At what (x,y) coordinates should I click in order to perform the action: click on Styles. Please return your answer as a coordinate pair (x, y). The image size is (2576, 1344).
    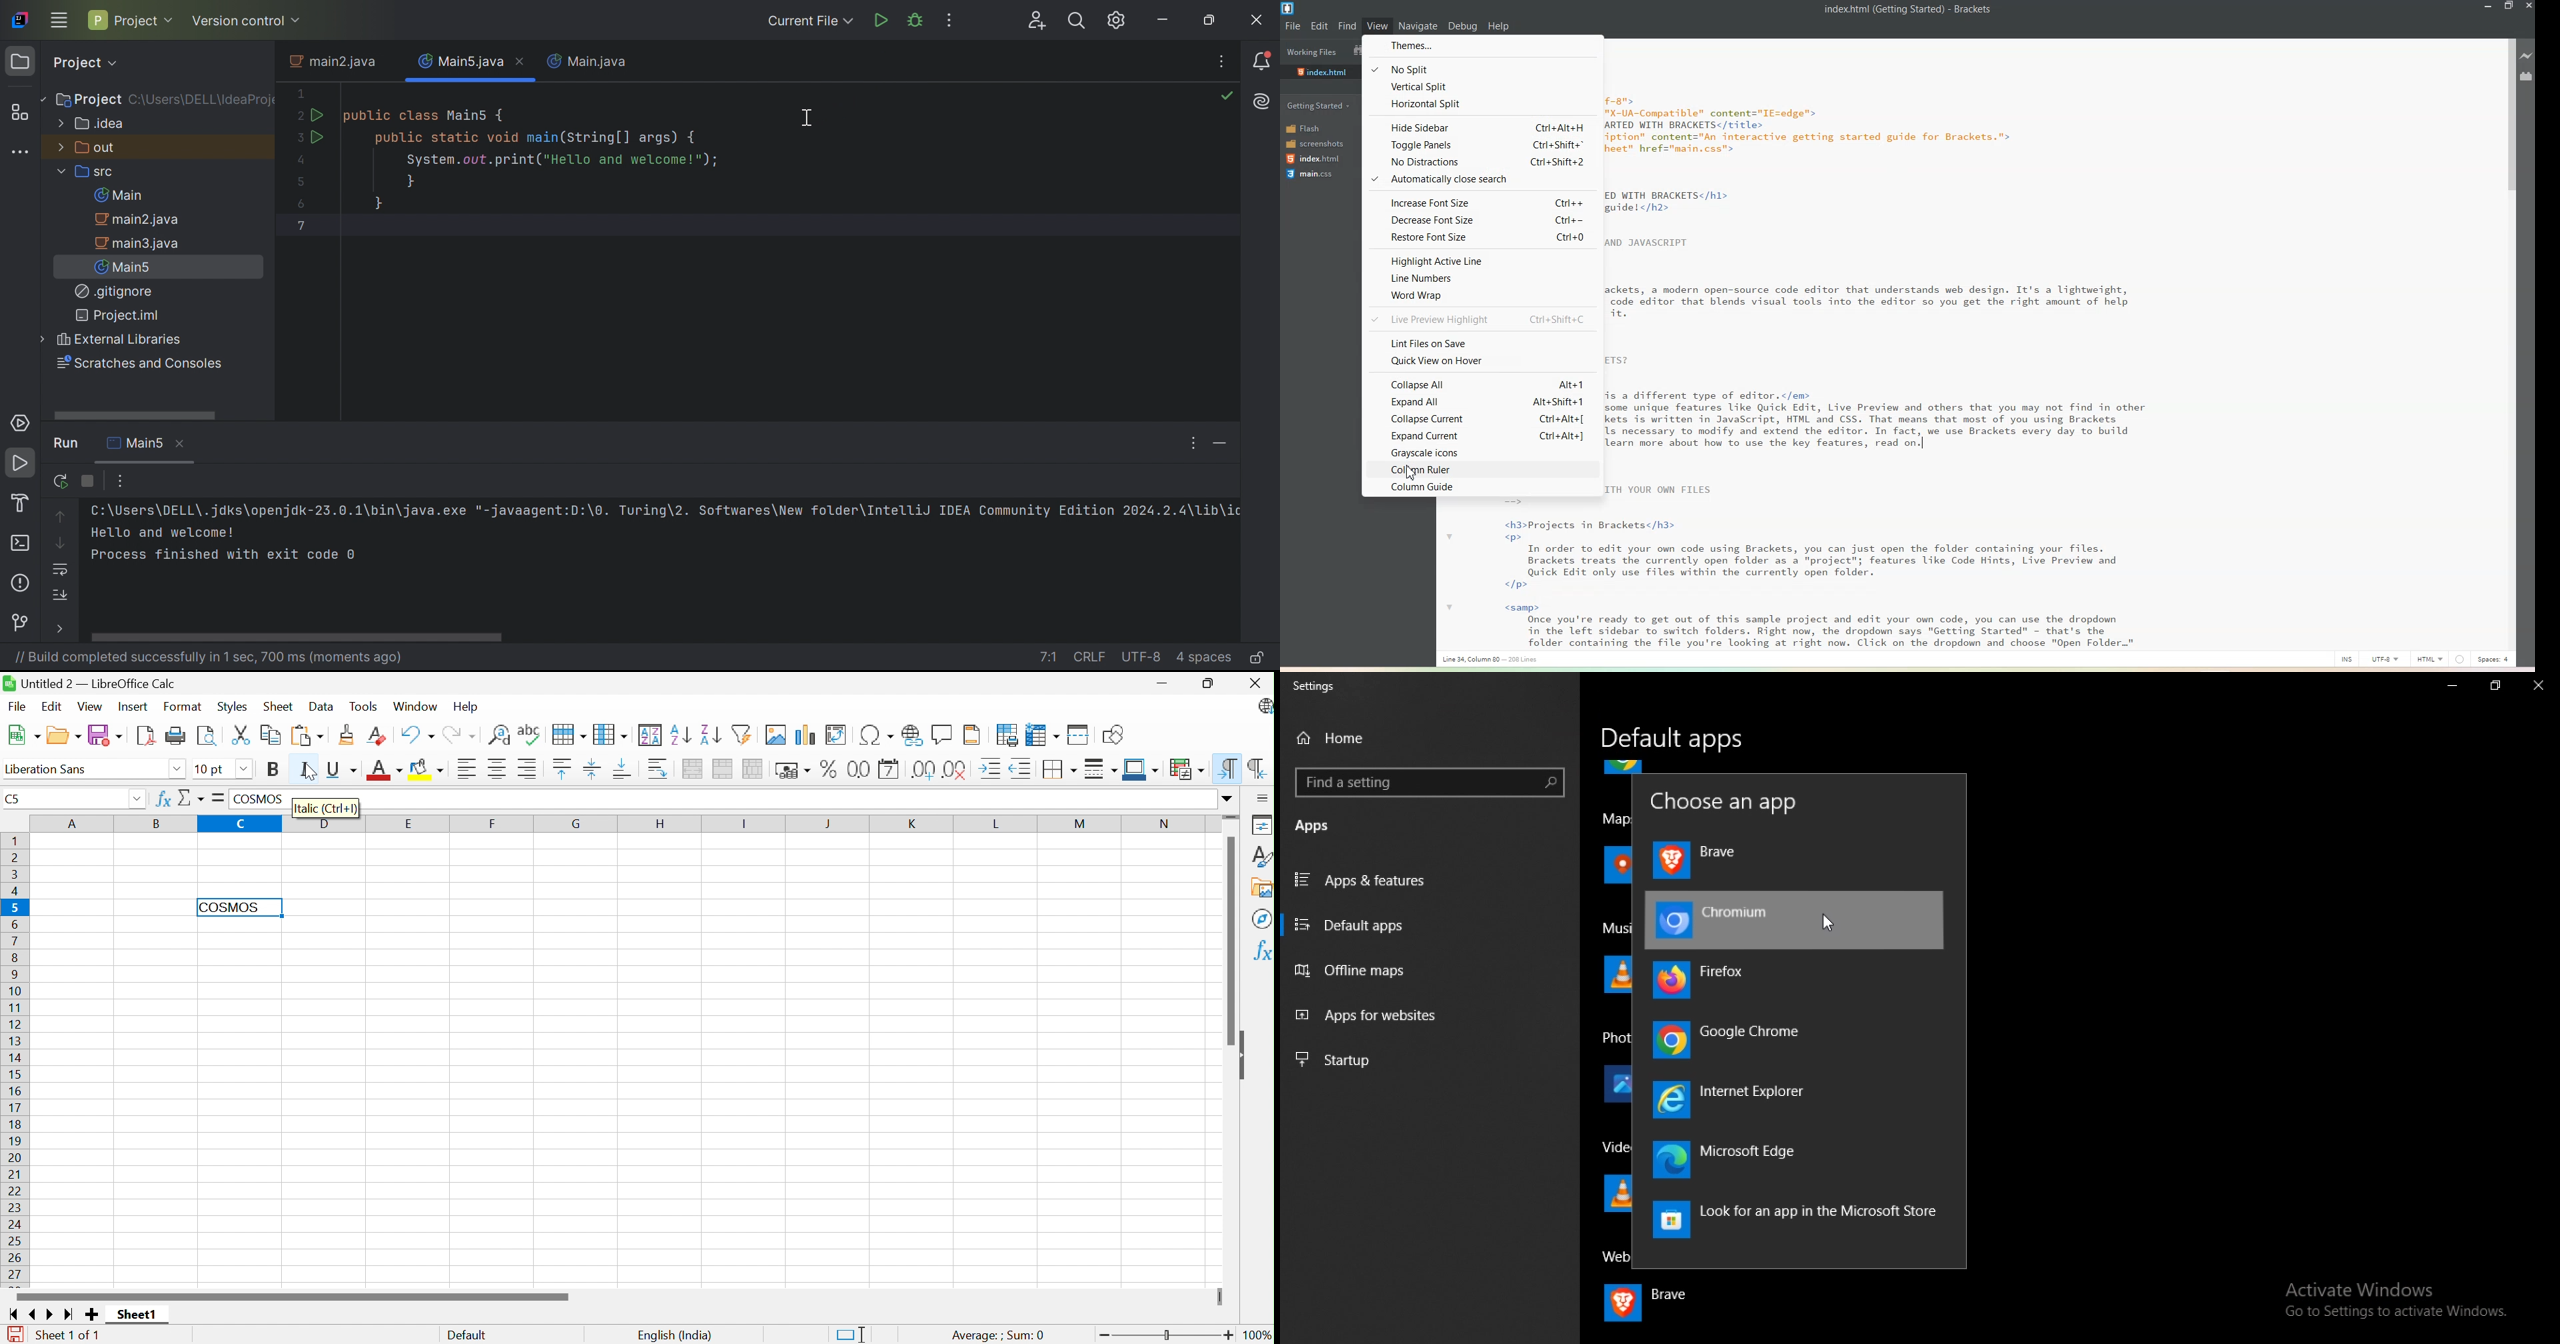
    Looking at the image, I should click on (1263, 856).